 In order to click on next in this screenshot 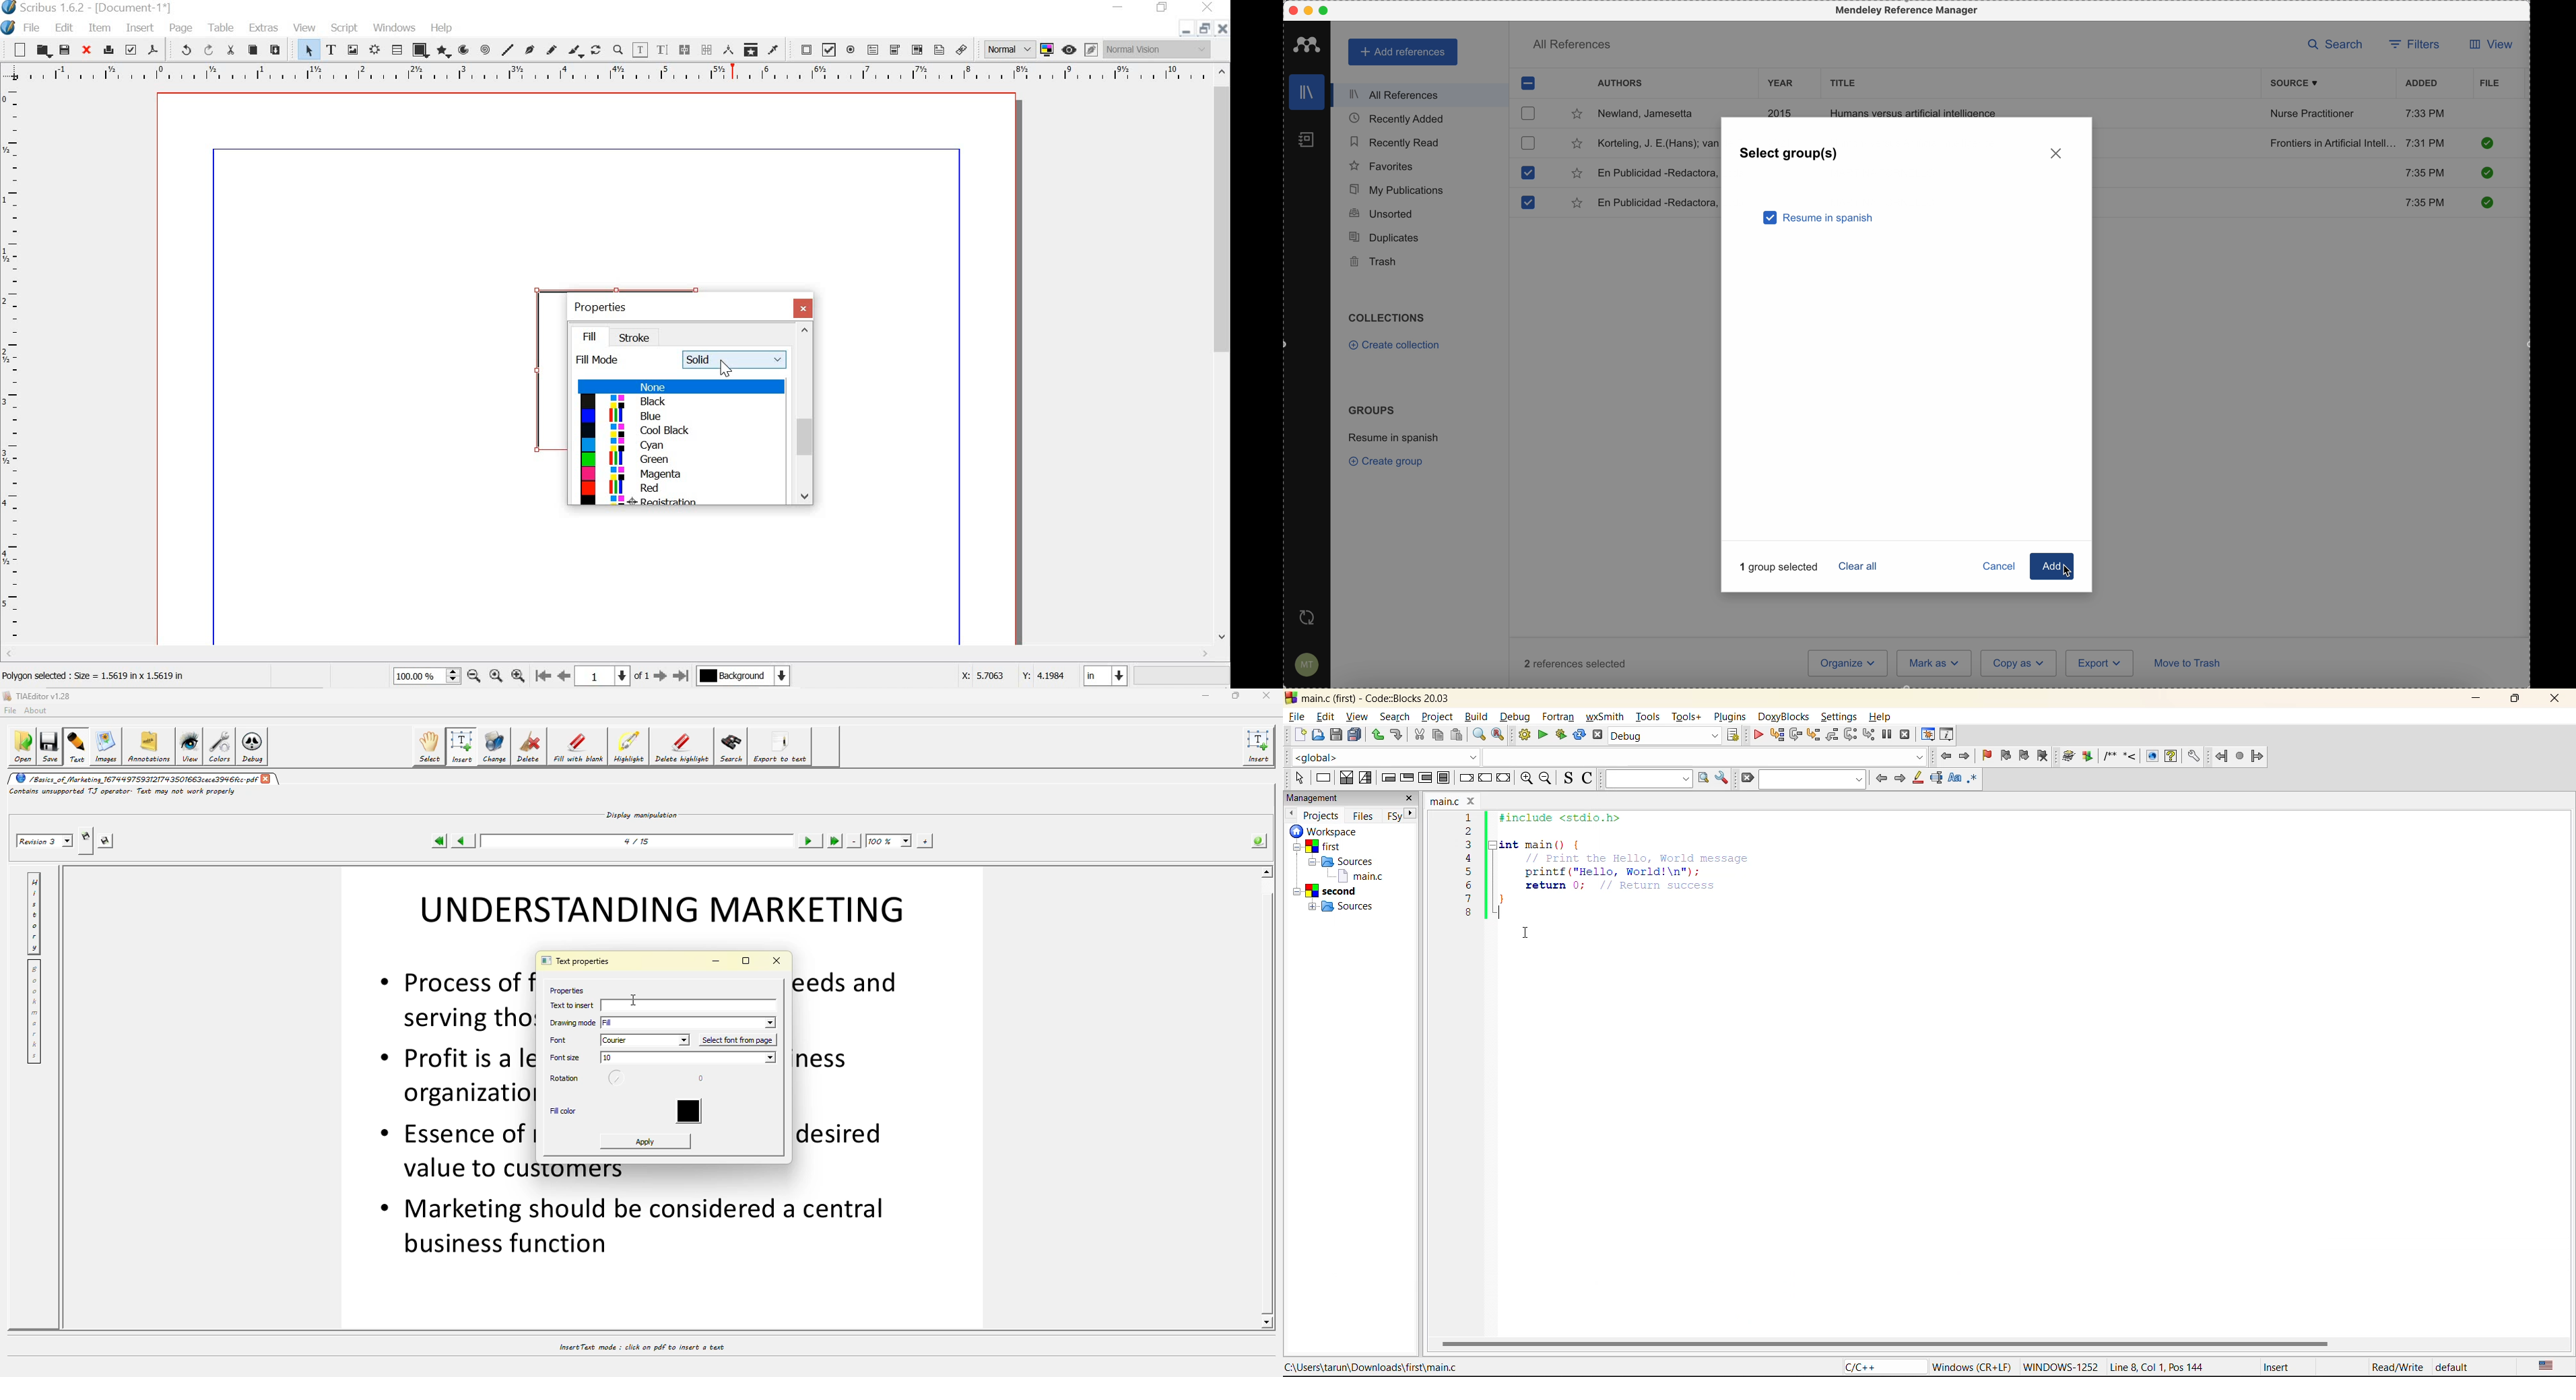, I will do `click(1901, 779)`.